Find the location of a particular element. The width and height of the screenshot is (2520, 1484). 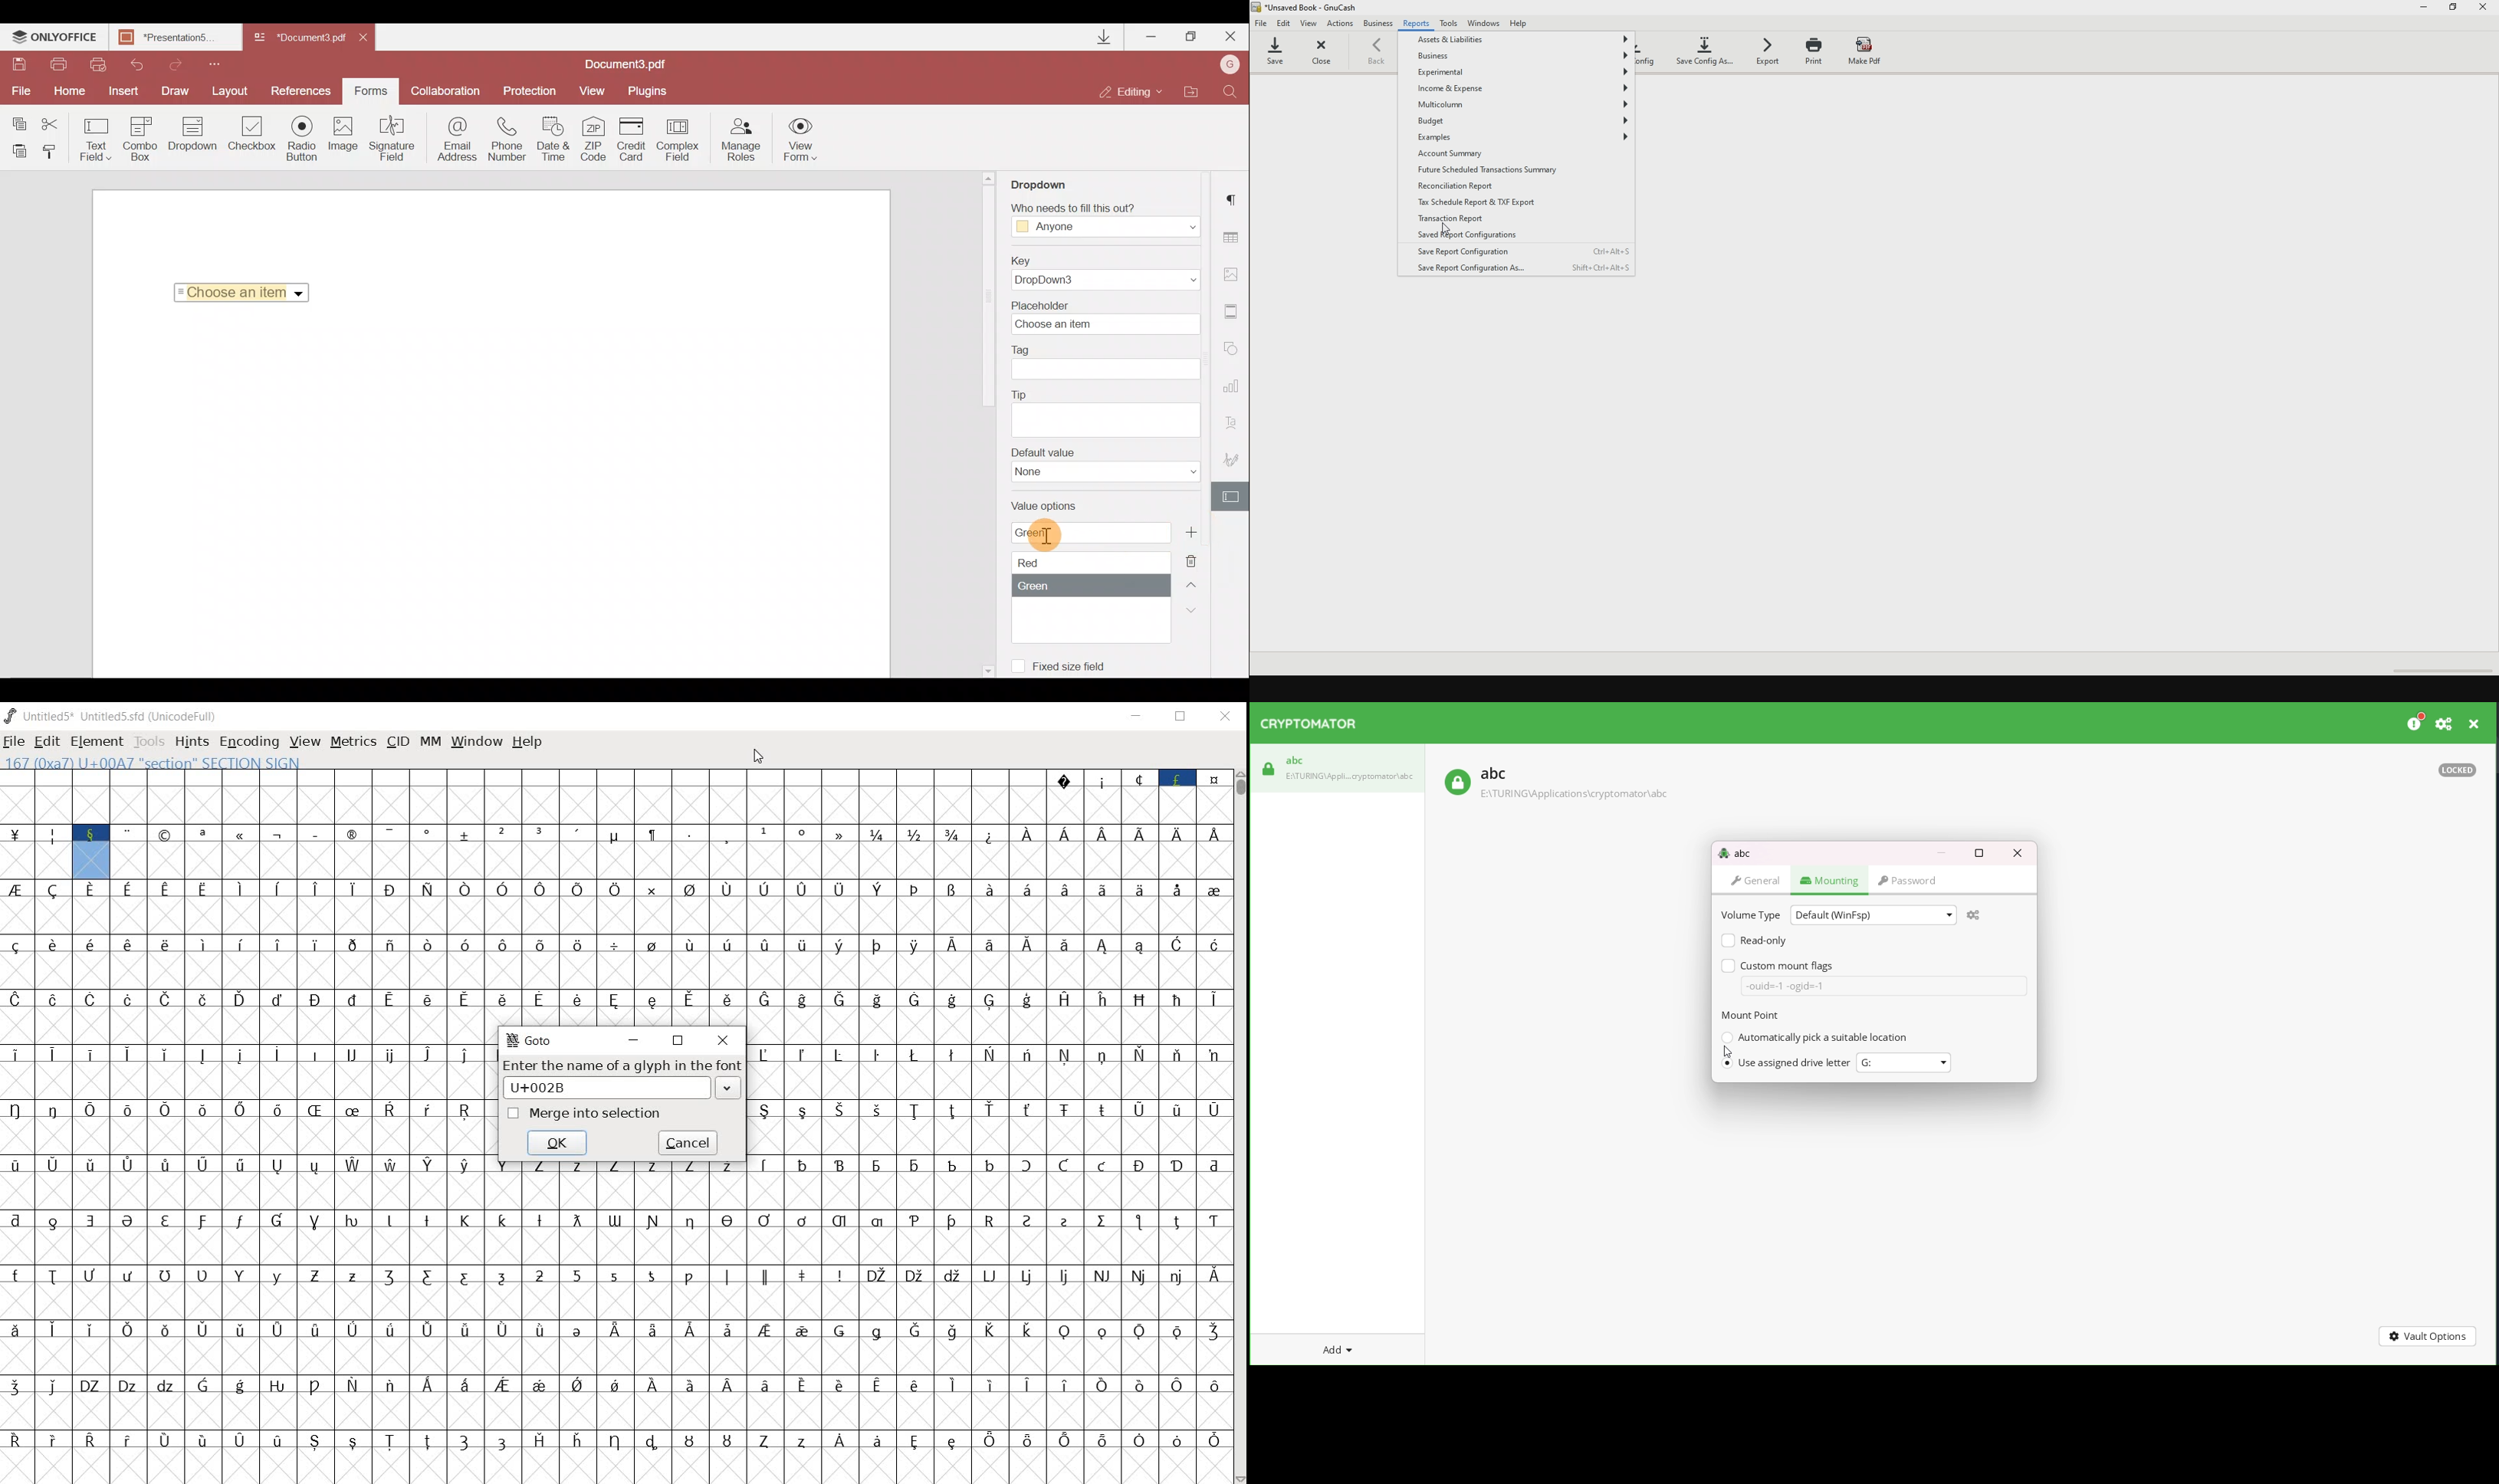

locked is located at coordinates (1456, 782).